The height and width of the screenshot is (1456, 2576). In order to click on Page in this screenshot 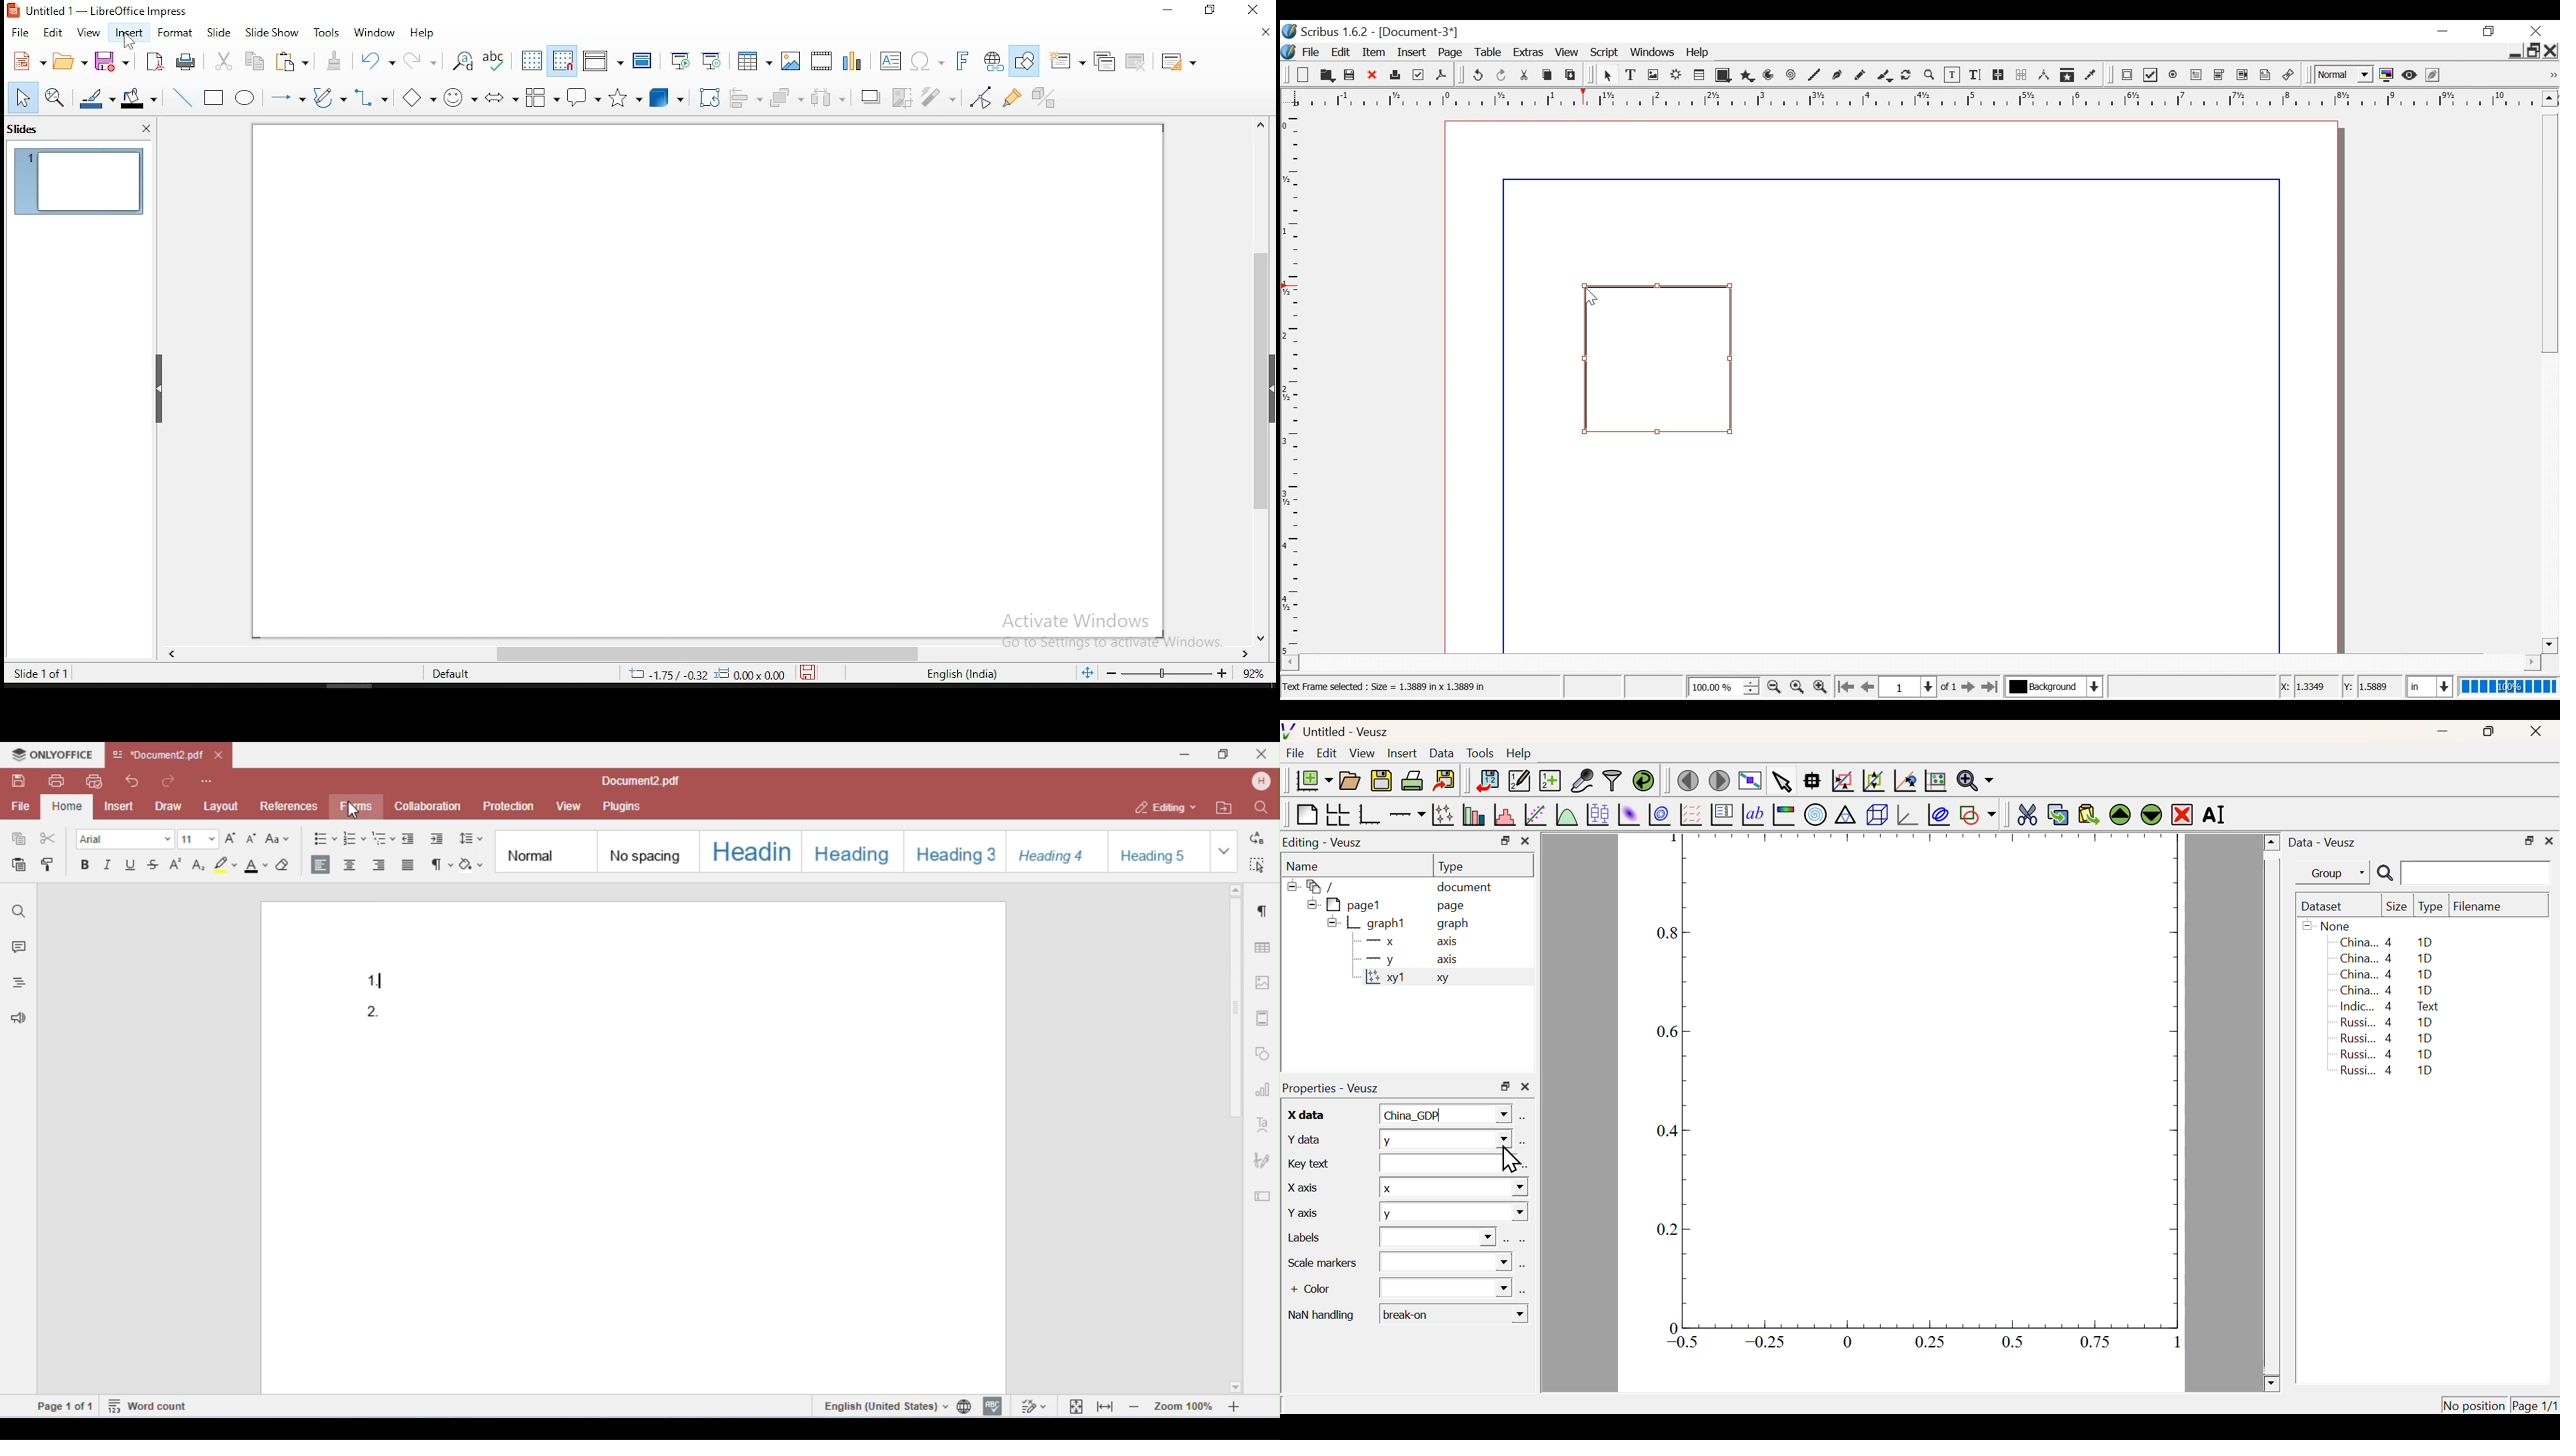, I will do `click(1451, 53)`.